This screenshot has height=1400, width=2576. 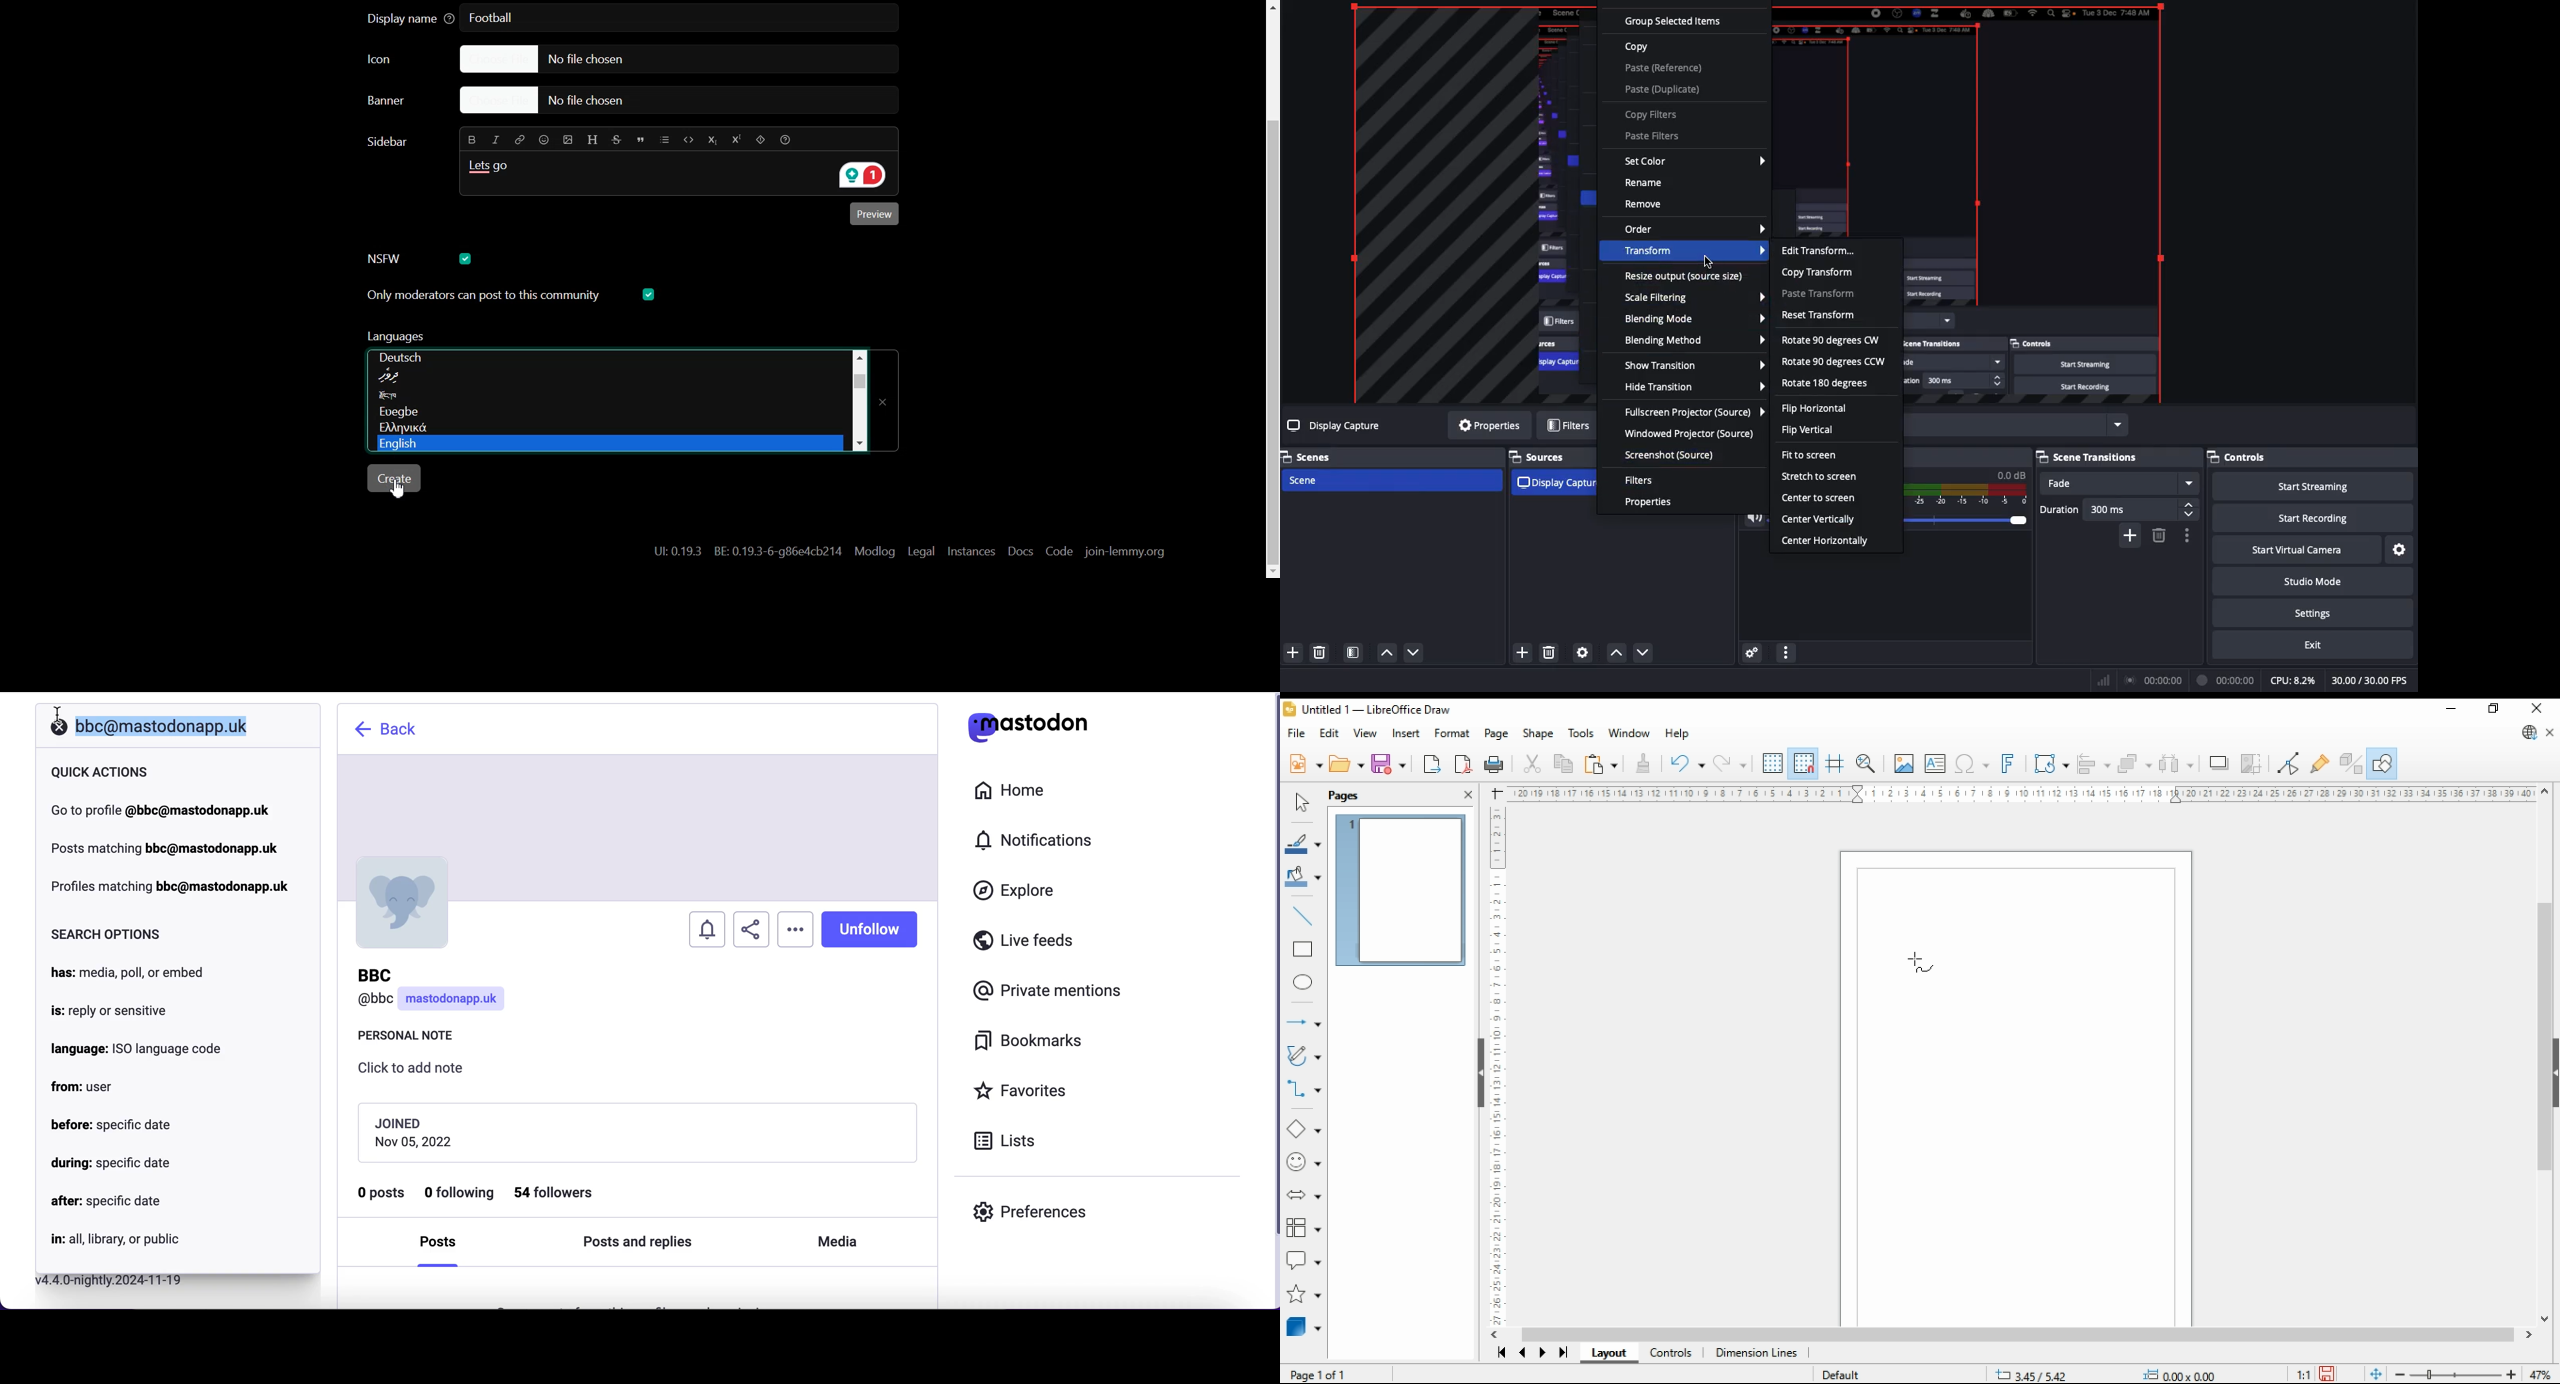 I want to click on insert fontwork text, so click(x=2009, y=764).